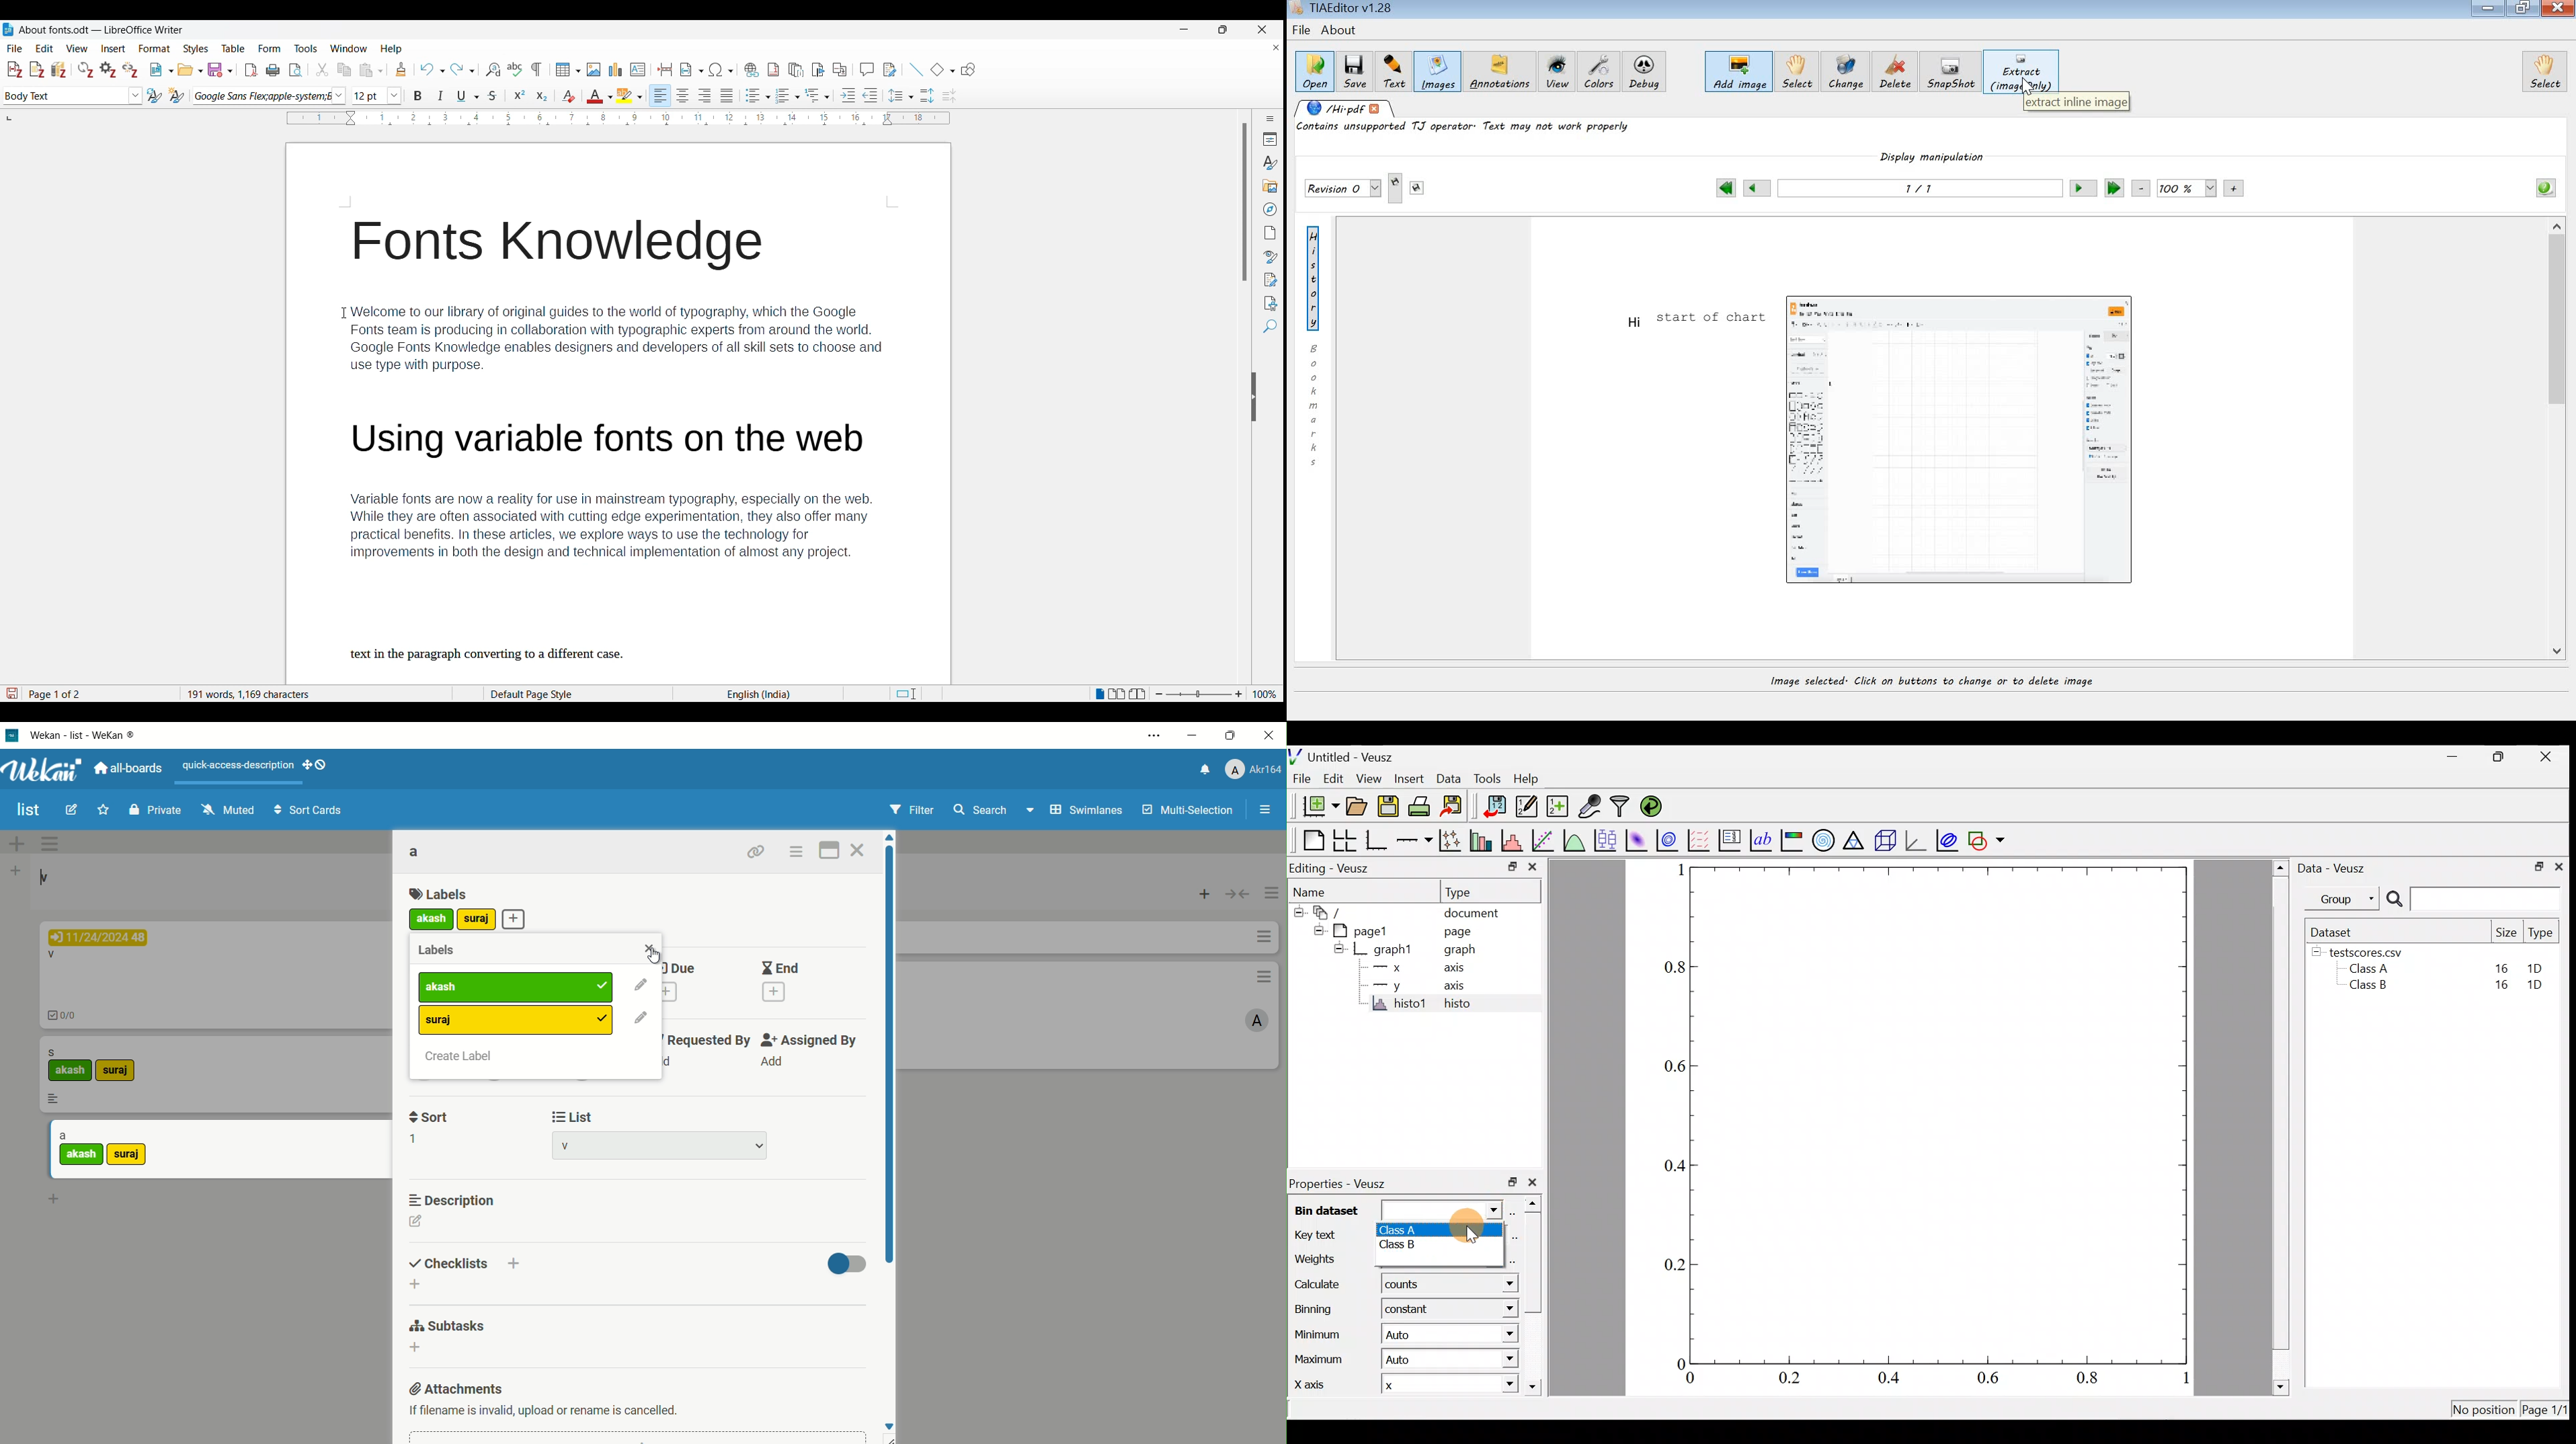 The height and width of the screenshot is (1456, 2576). What do you see at coordinates (905, 694) in the screenshot?
I see `Standard selection` at bounding box center [905, 694].